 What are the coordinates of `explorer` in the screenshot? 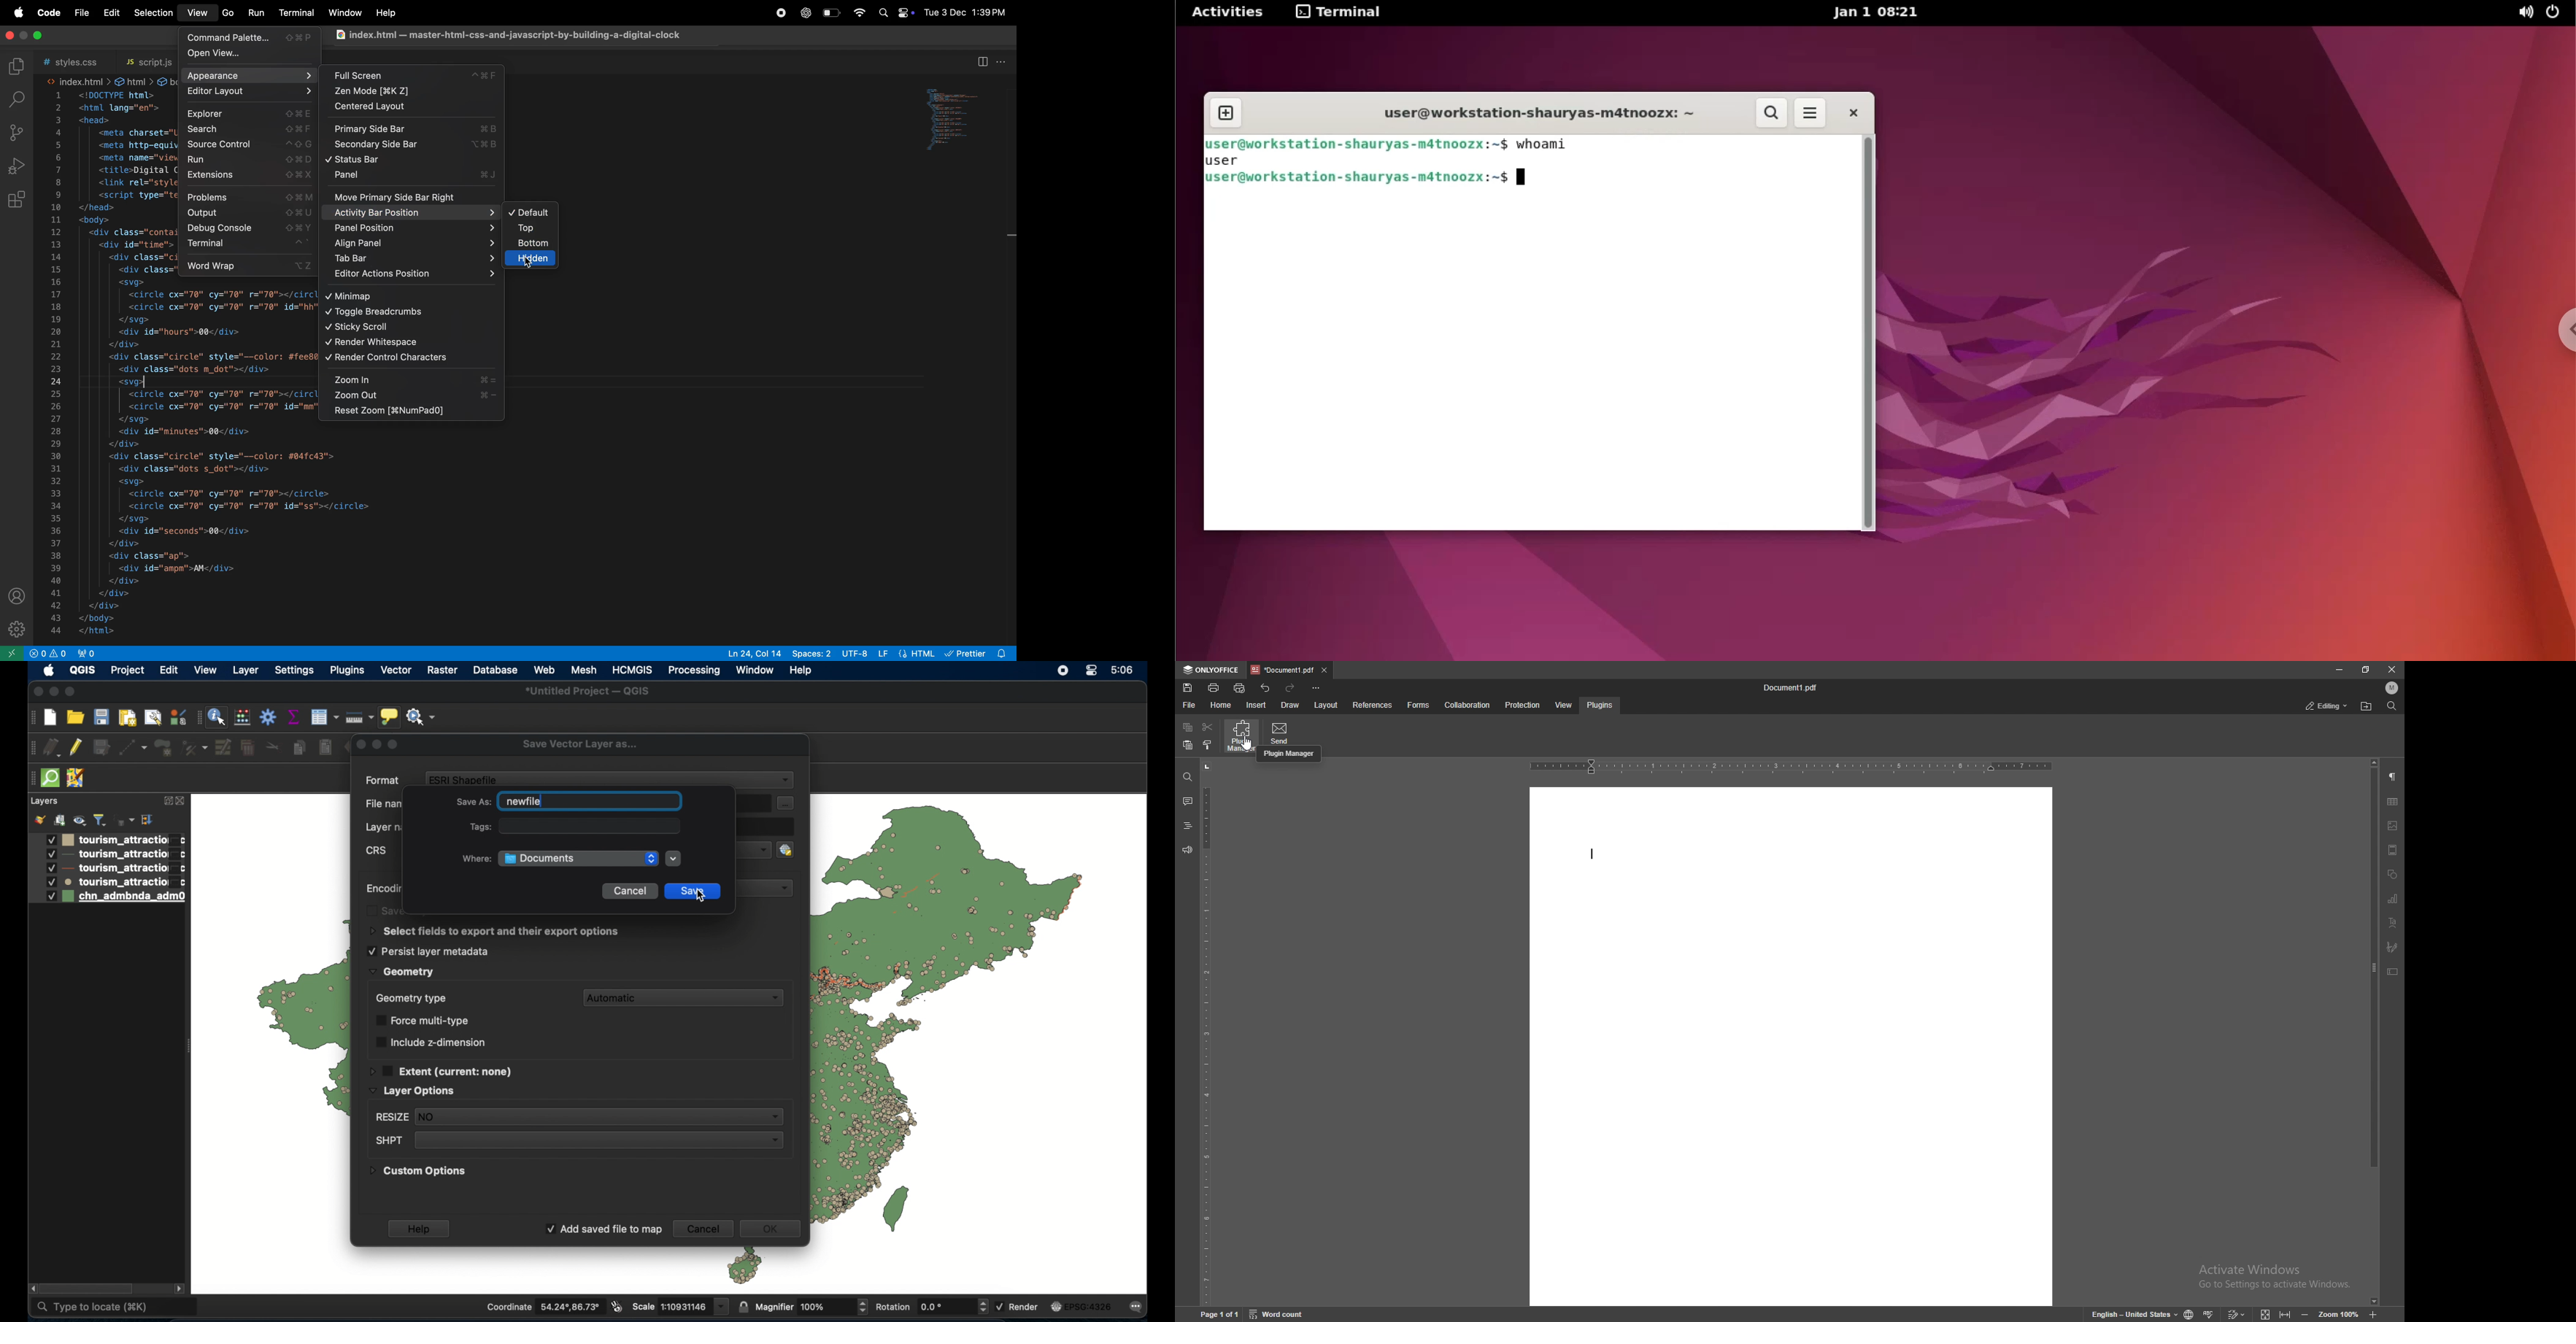 It's located at (249, 114).